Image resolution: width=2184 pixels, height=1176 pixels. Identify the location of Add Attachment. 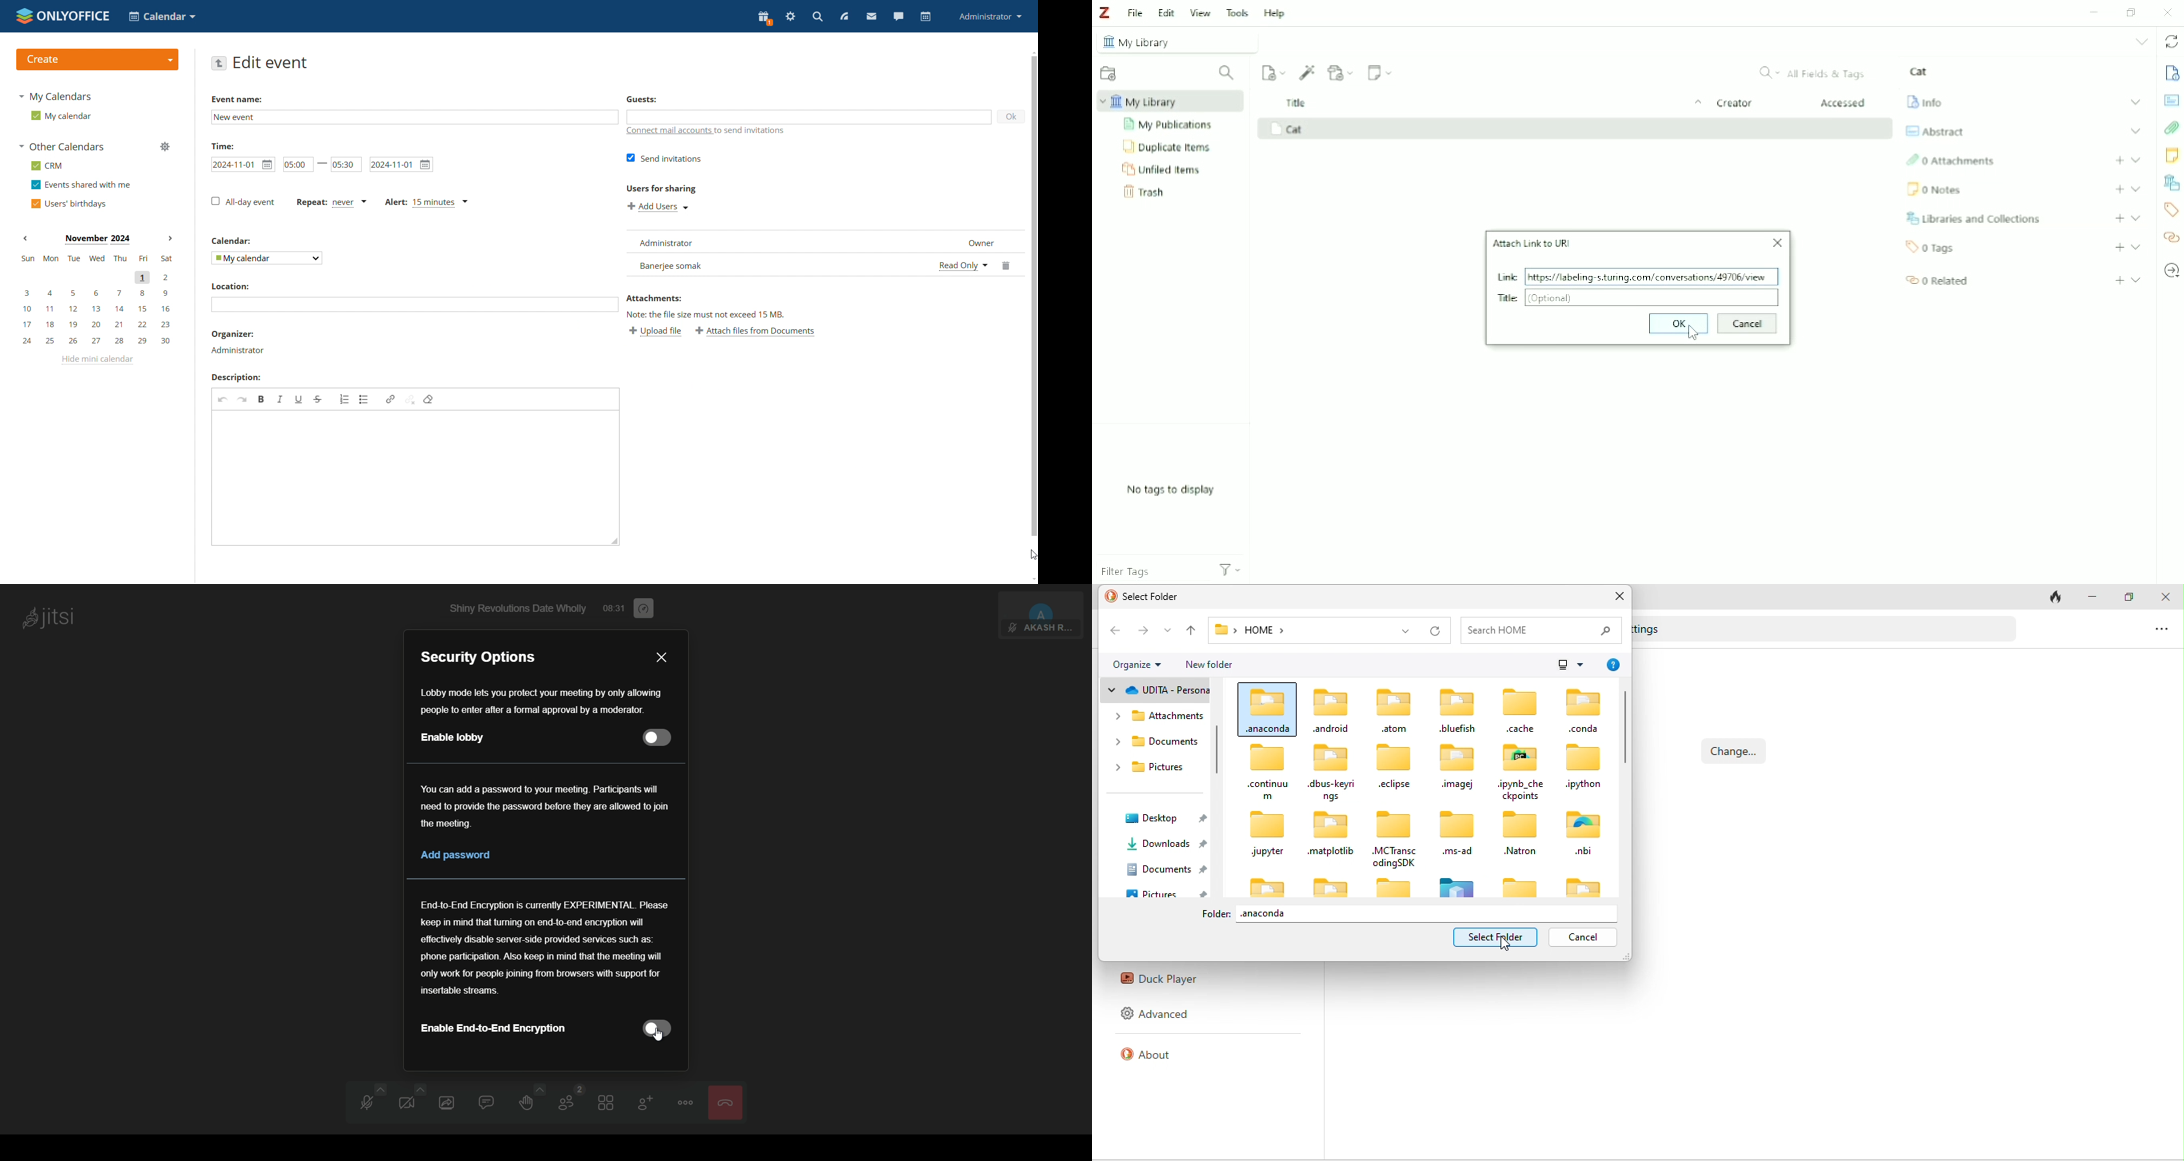
(1341, 72).